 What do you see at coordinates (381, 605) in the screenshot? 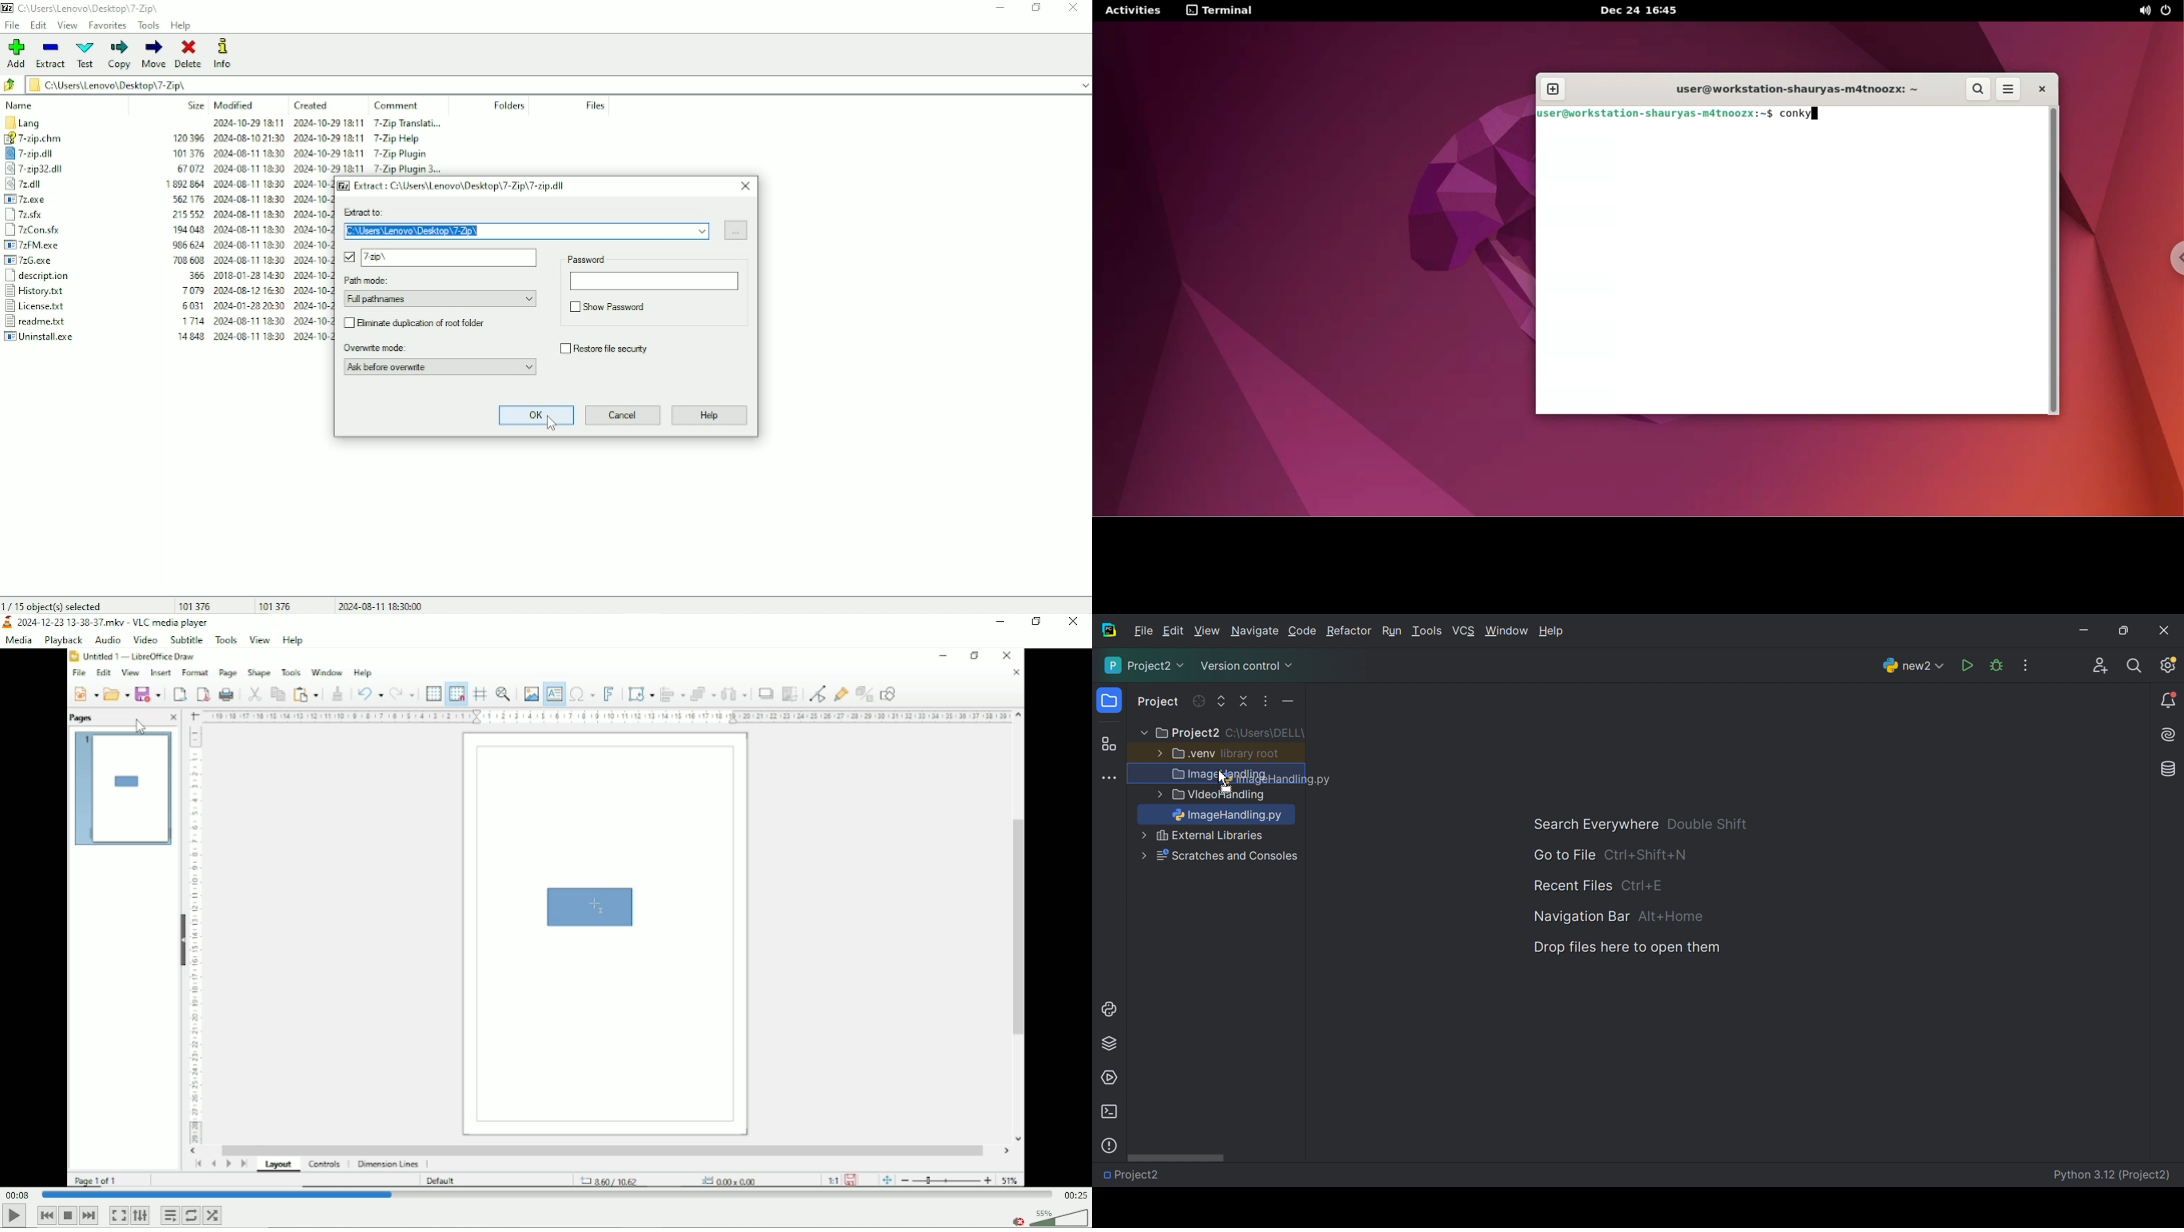
I see `Date and Time` at bounding box center [381, 605].